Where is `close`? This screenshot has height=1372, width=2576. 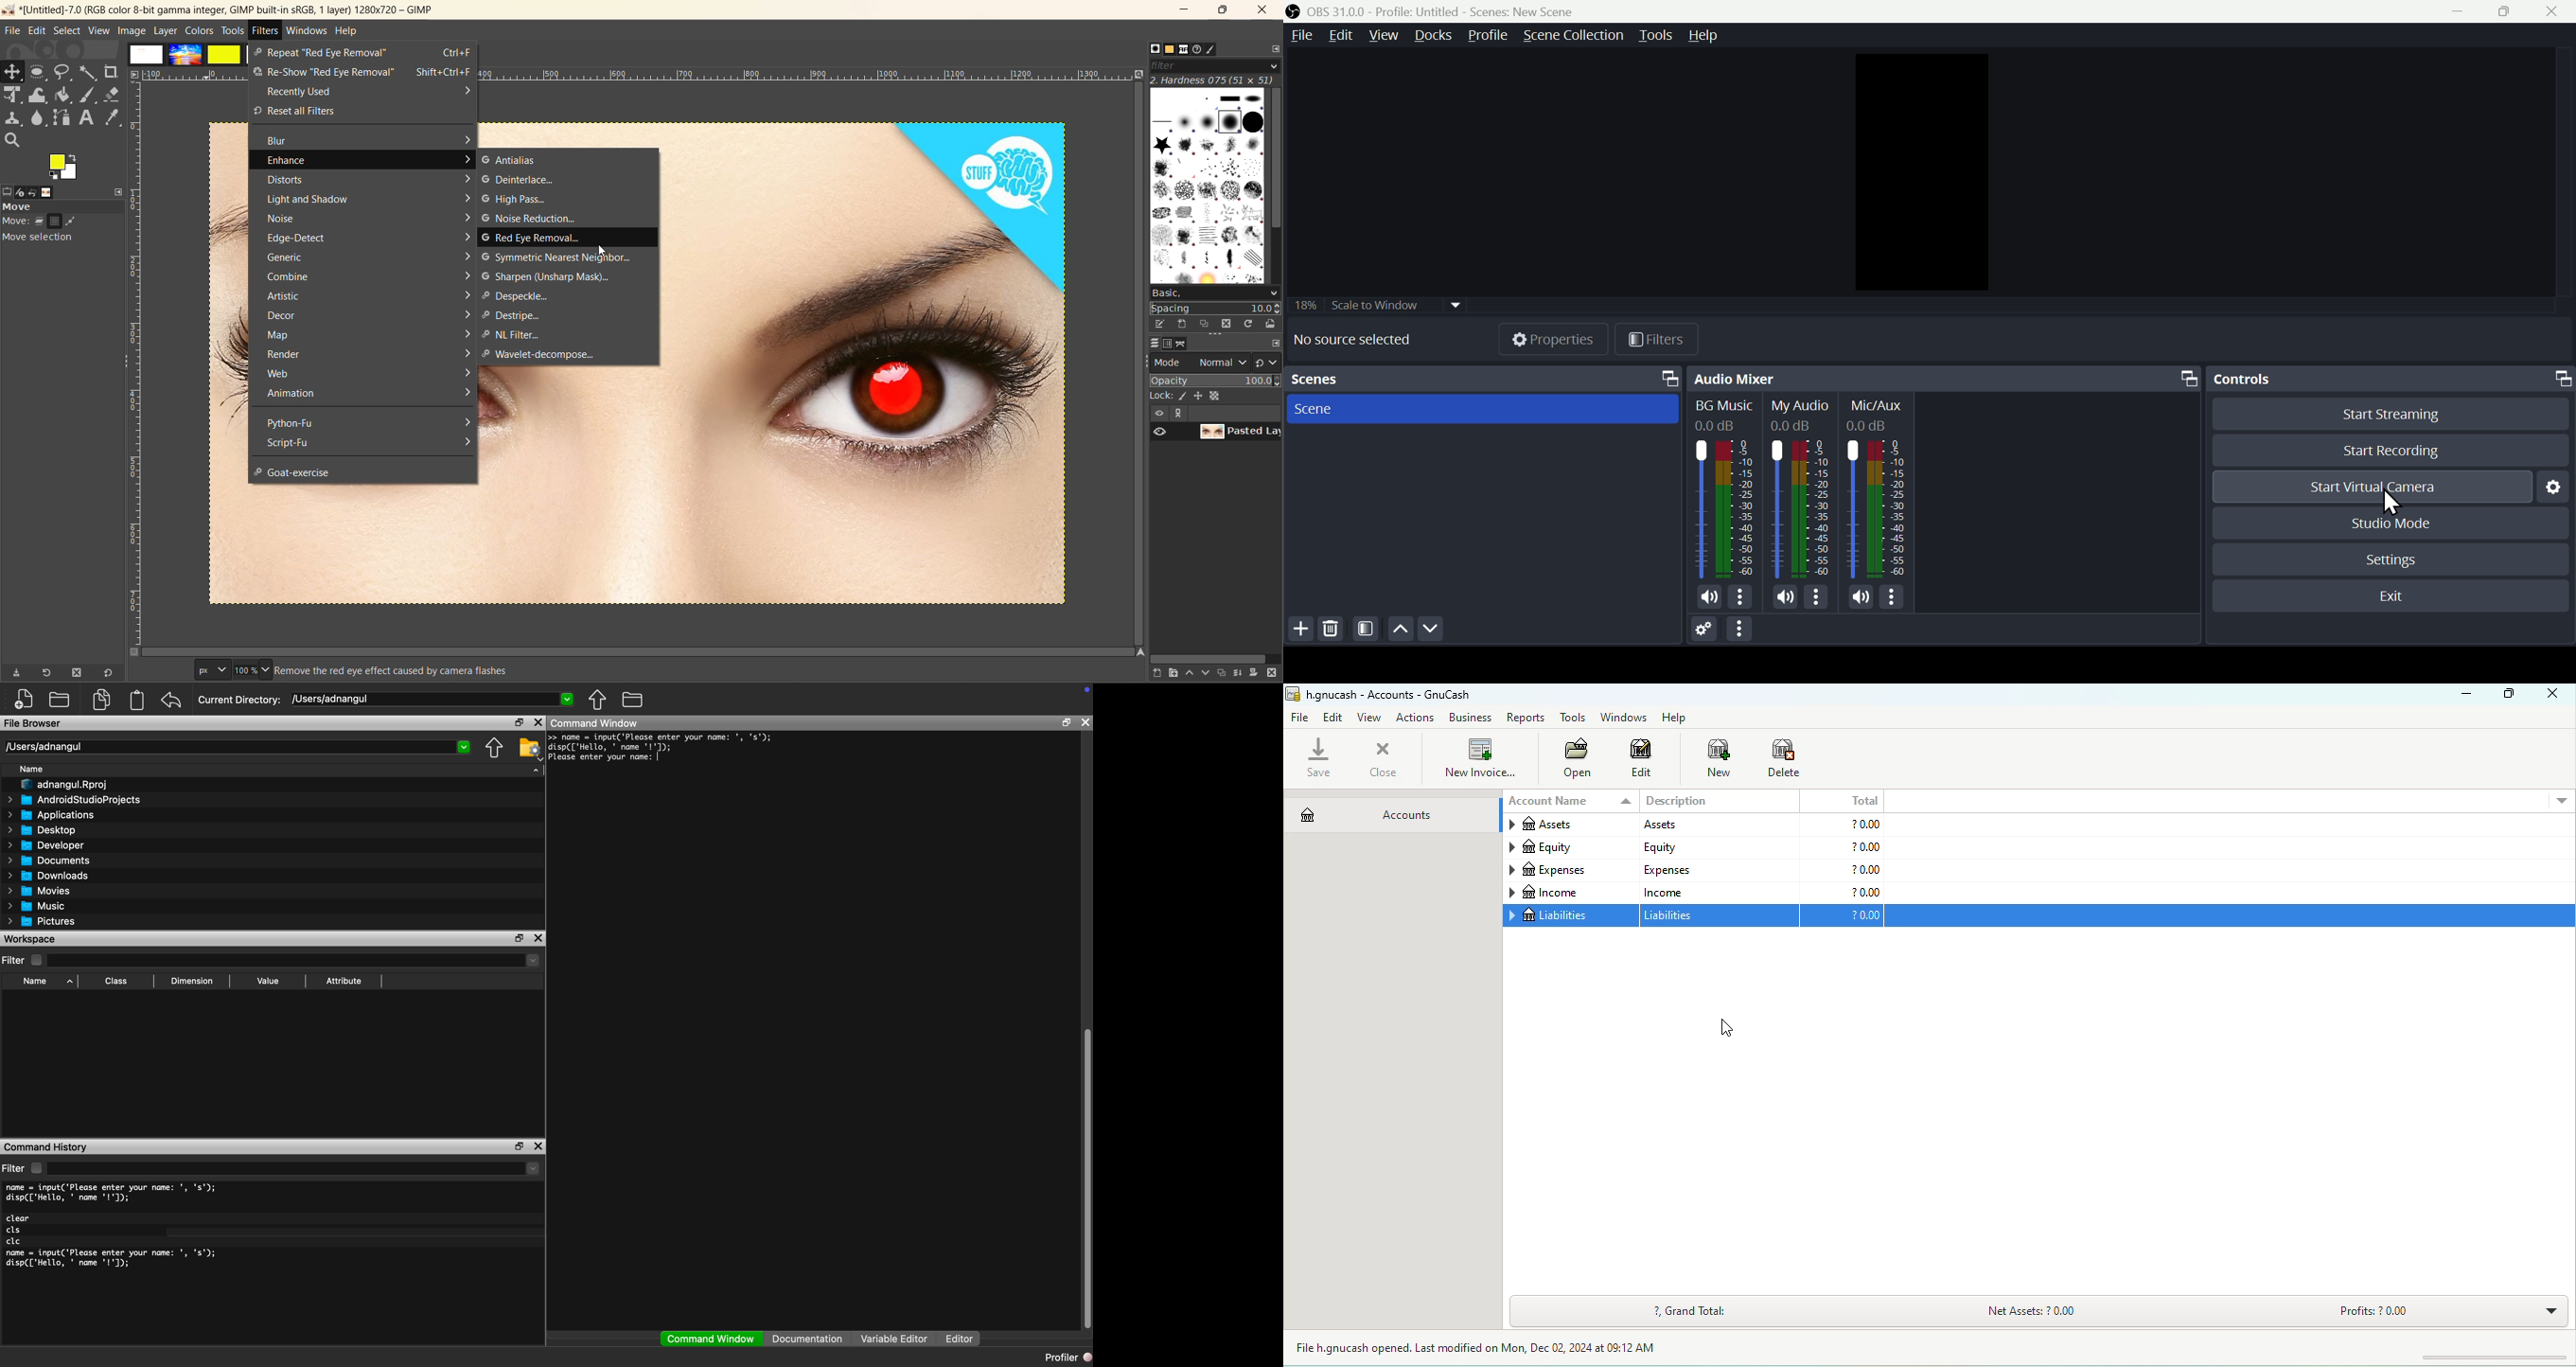 close is located at coordinates (539, 1146).